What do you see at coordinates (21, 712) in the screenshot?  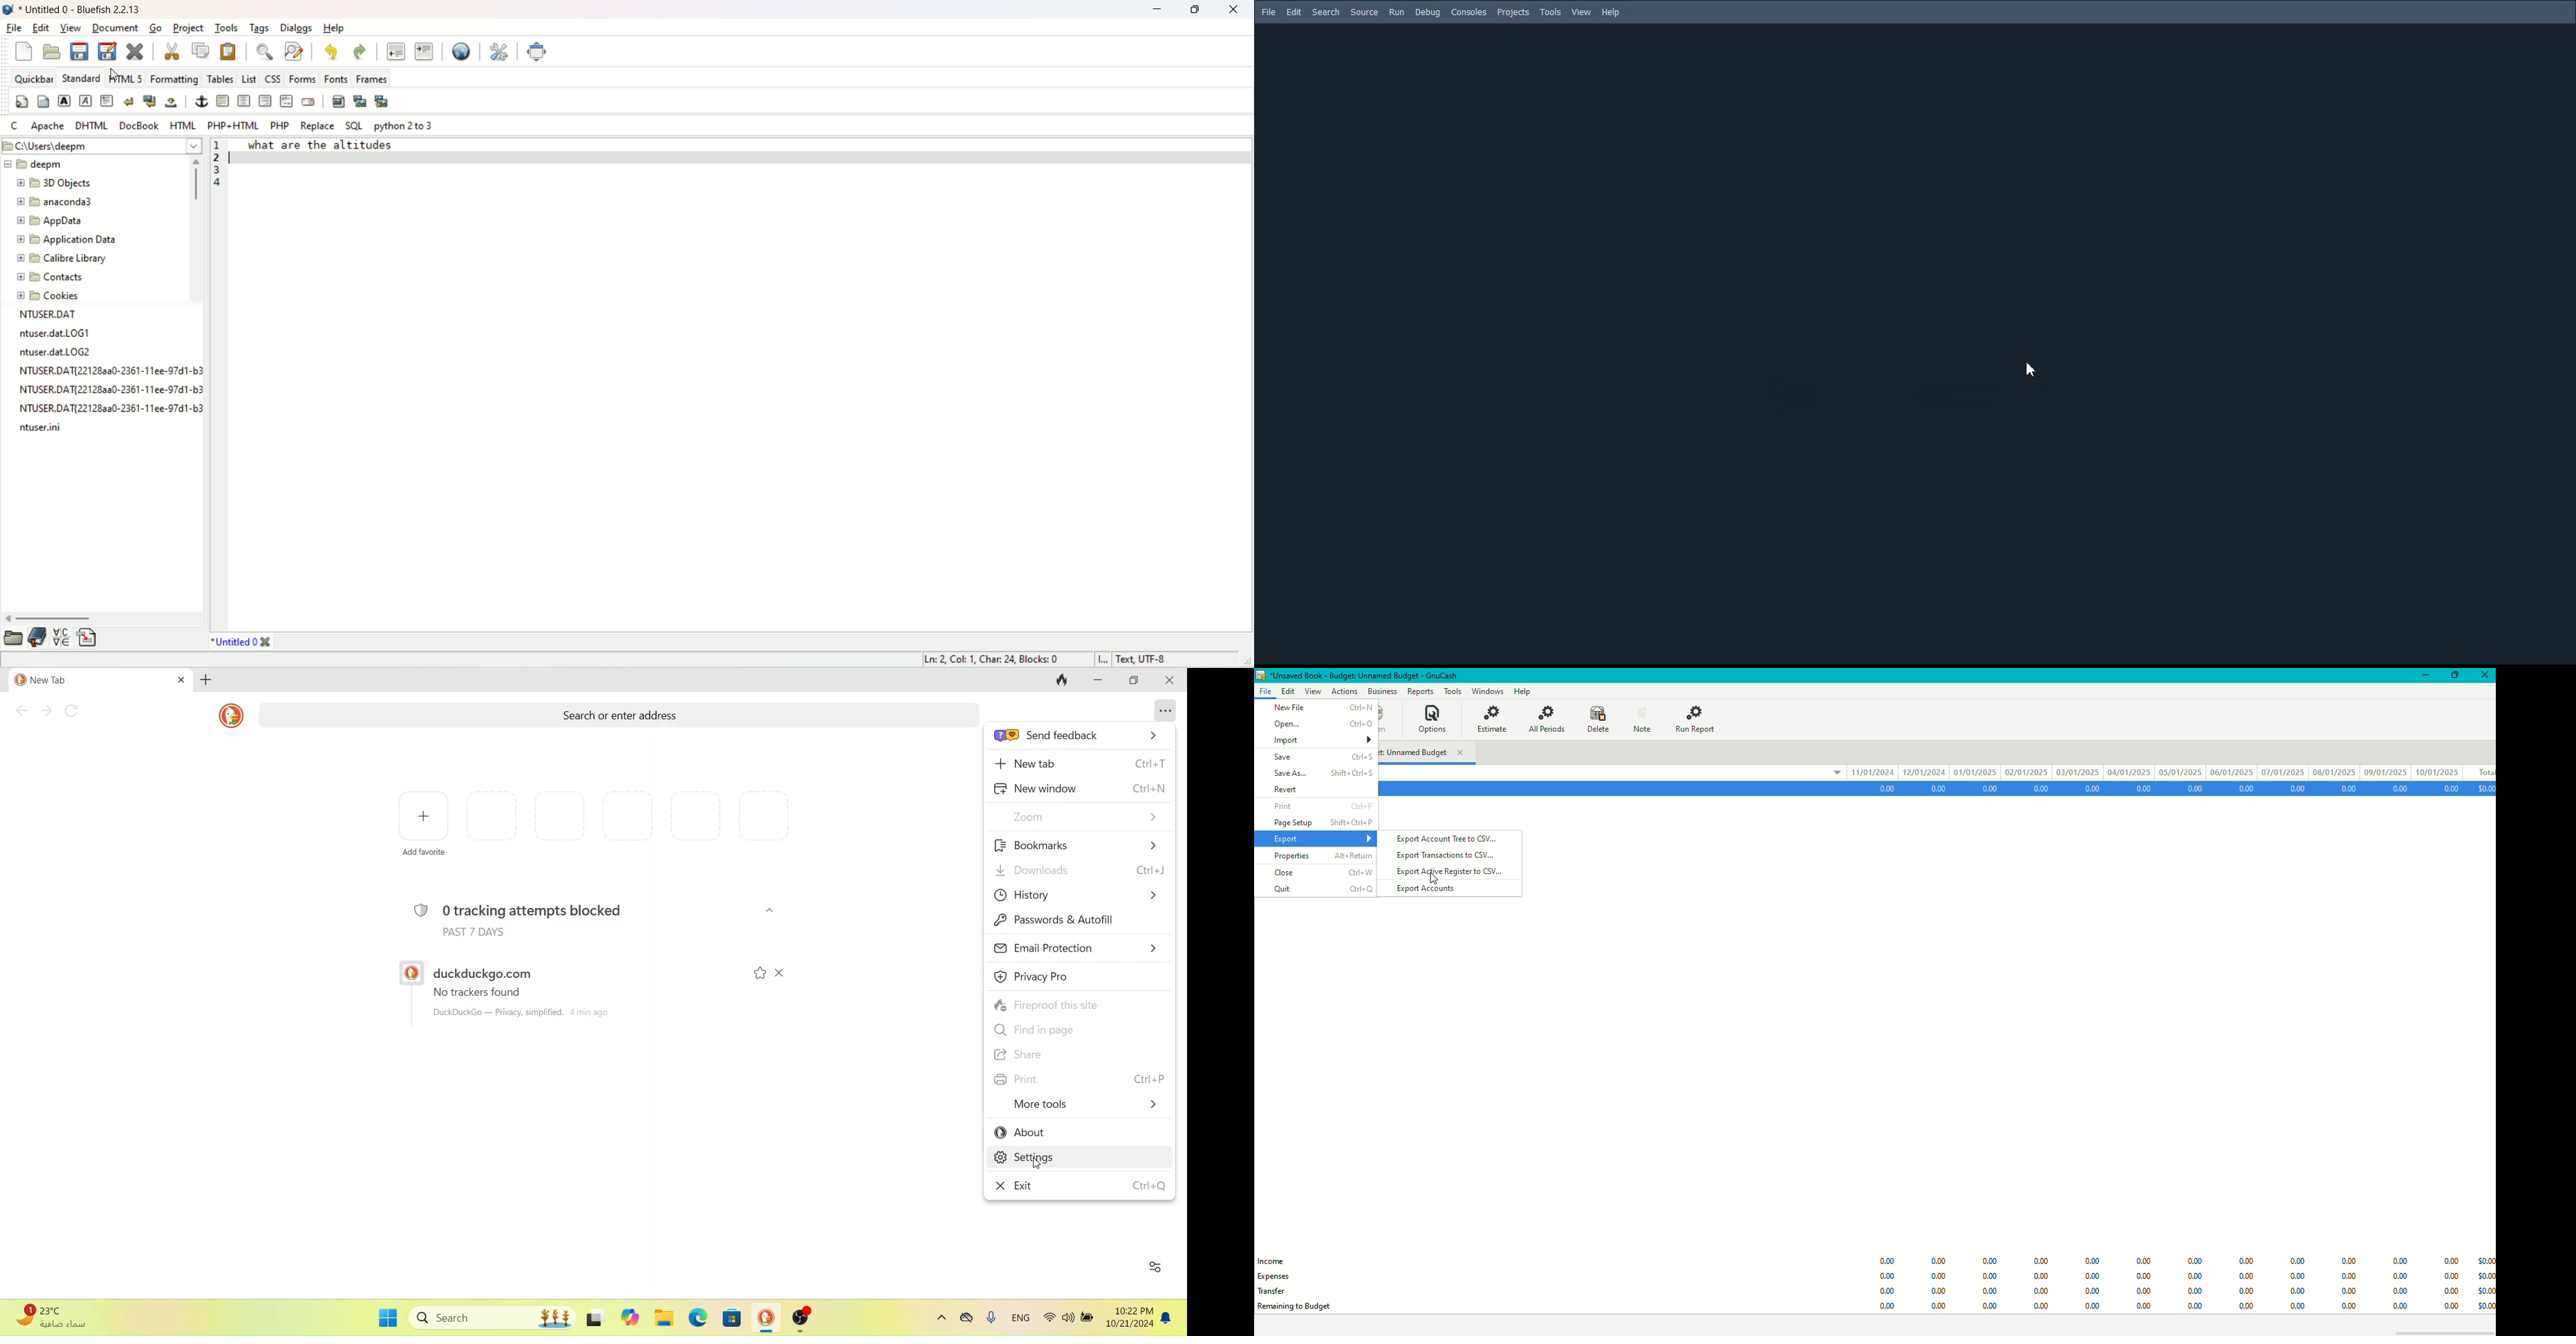 I see `click to go back` at bounding box center [21, 712].